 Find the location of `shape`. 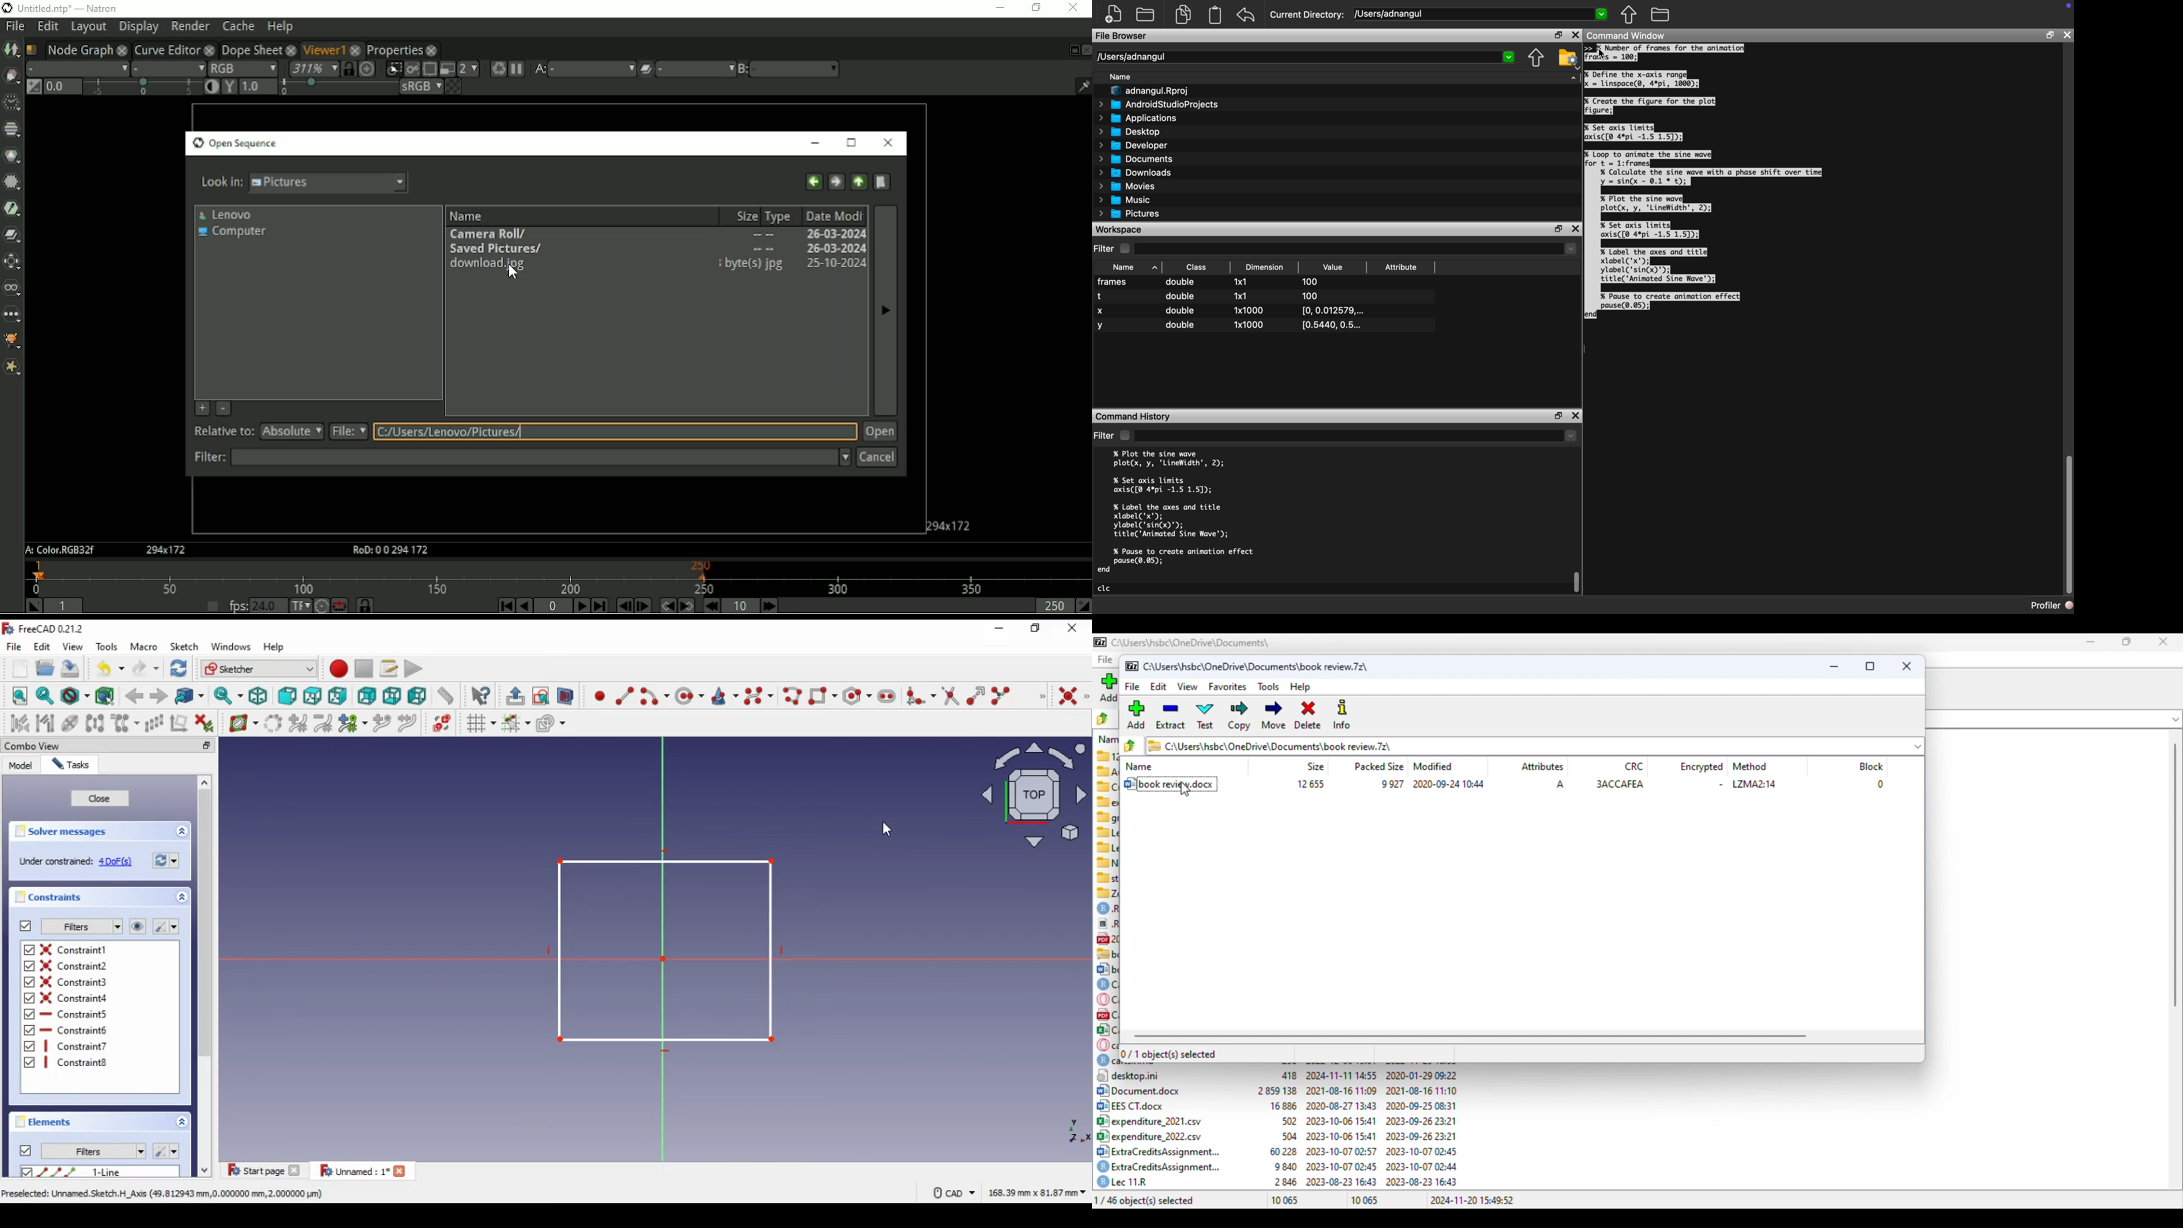

shape is located at coordinates (659, 951).